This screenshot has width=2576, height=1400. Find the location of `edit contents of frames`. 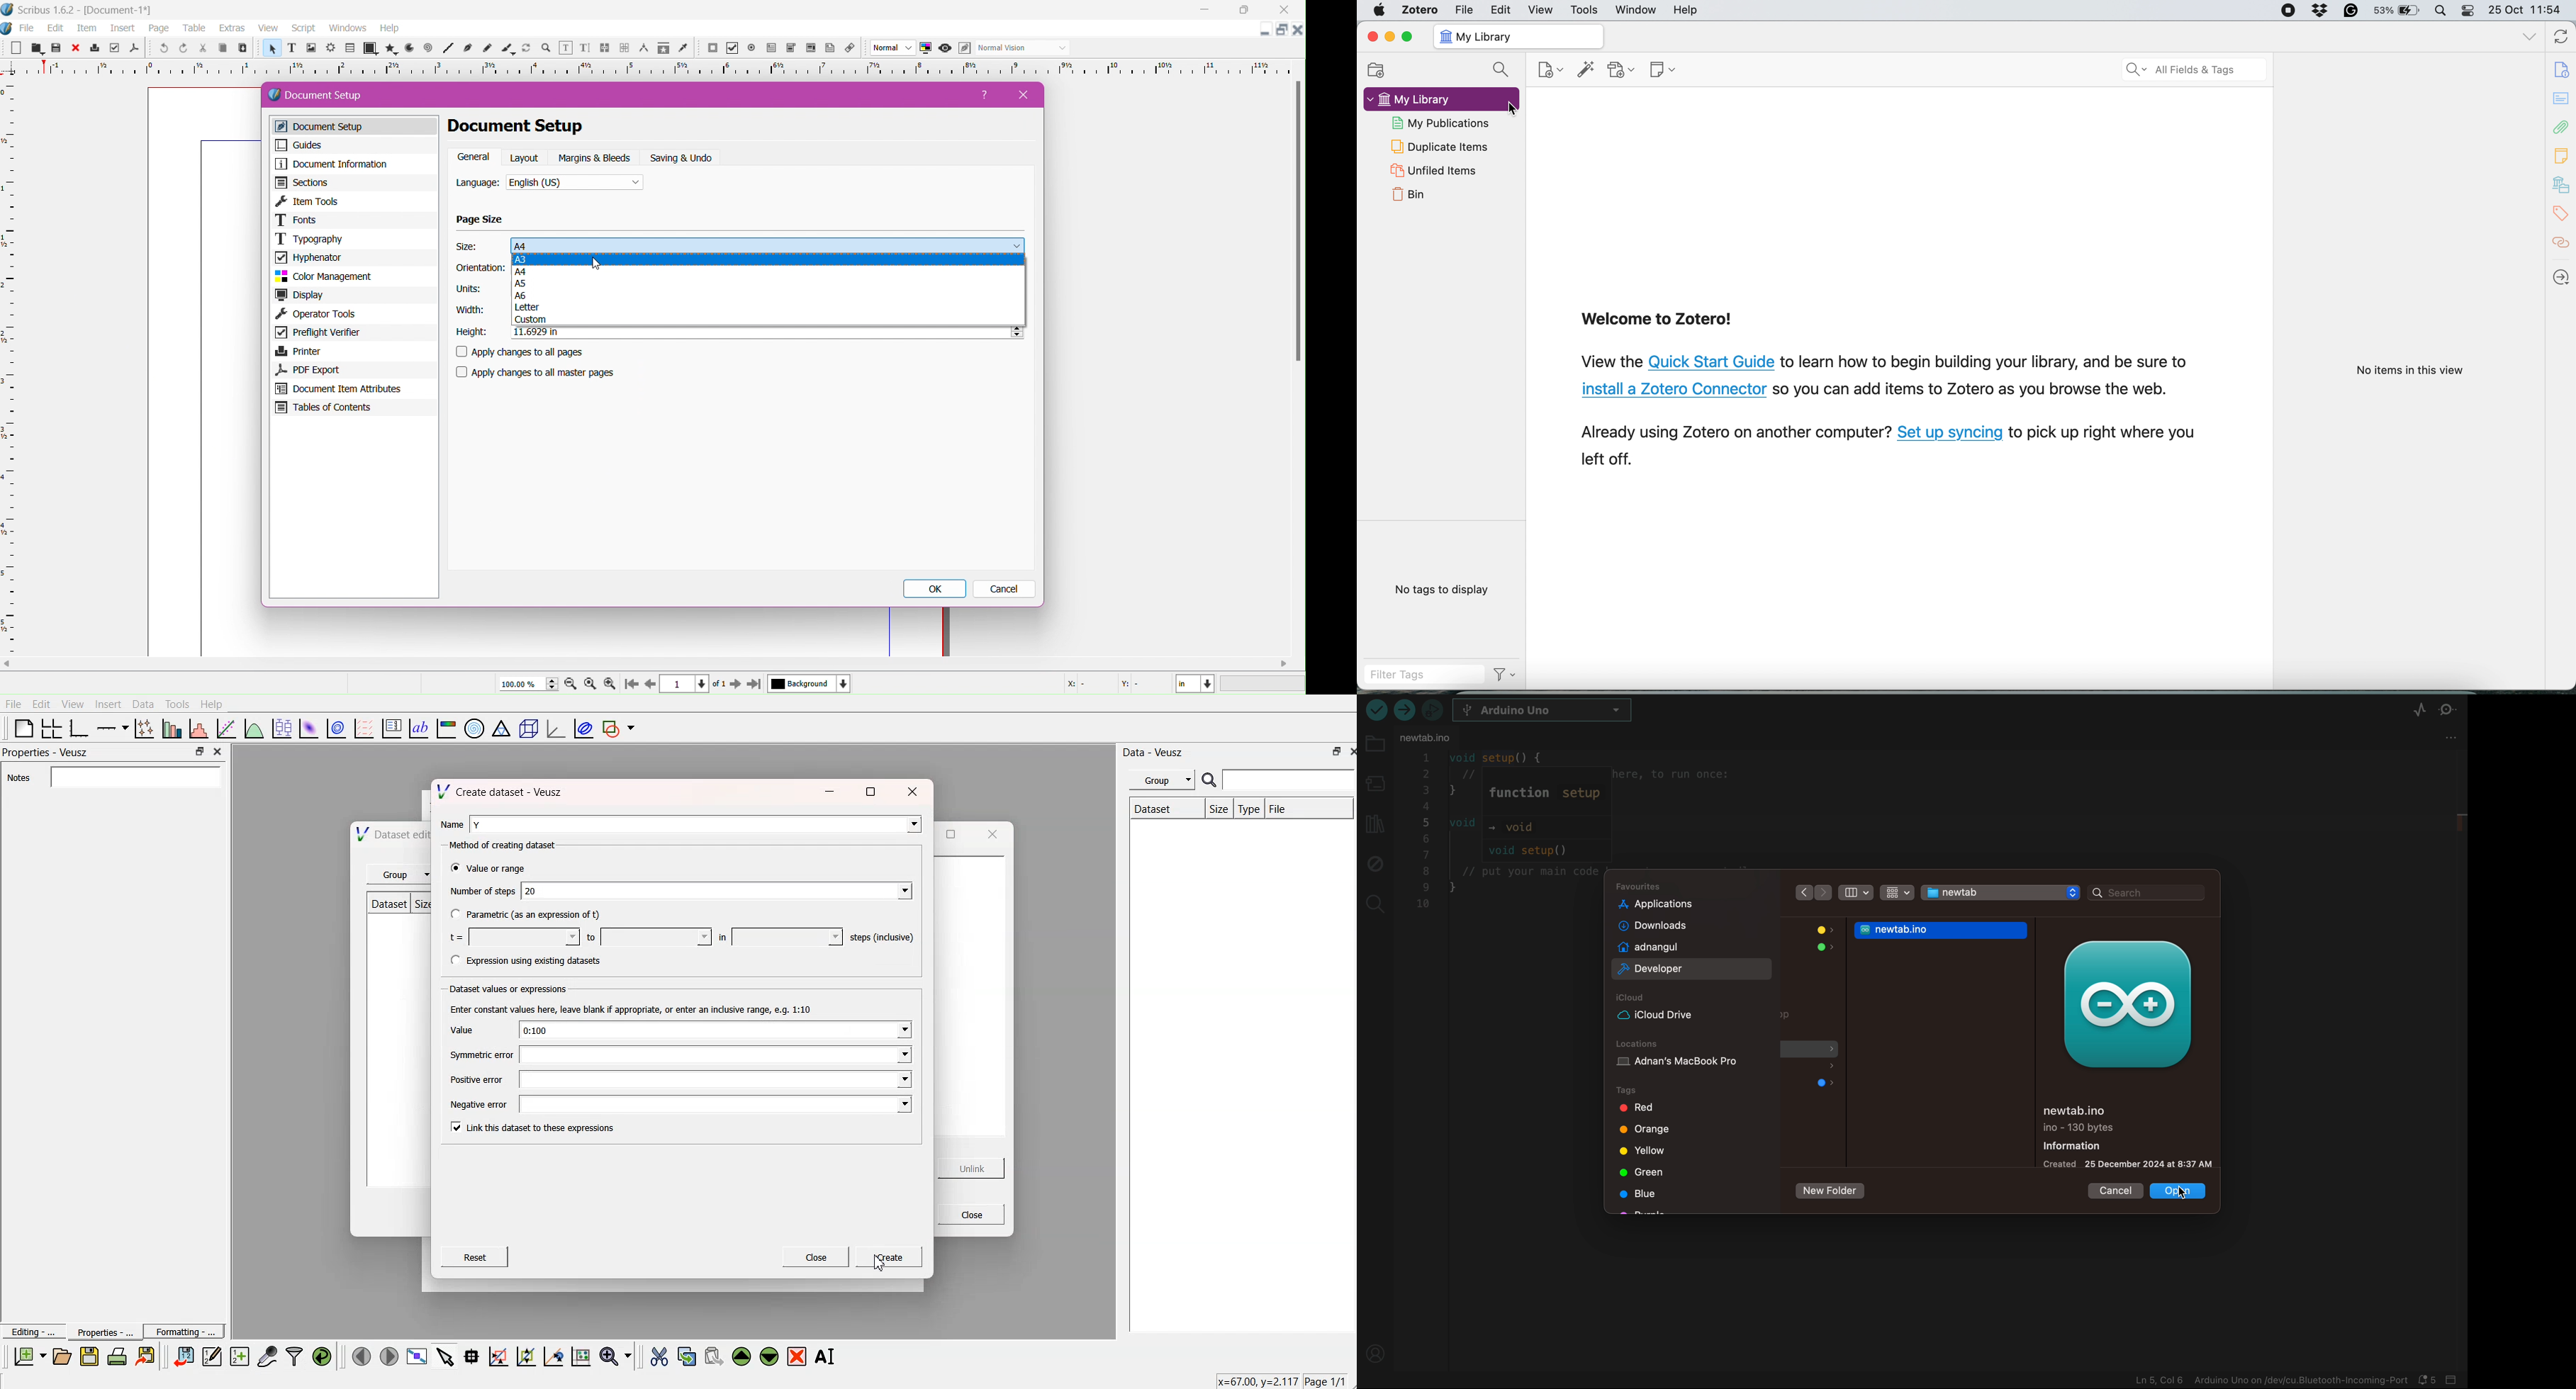

edit contents of frames is located at coordinates (565, 48).